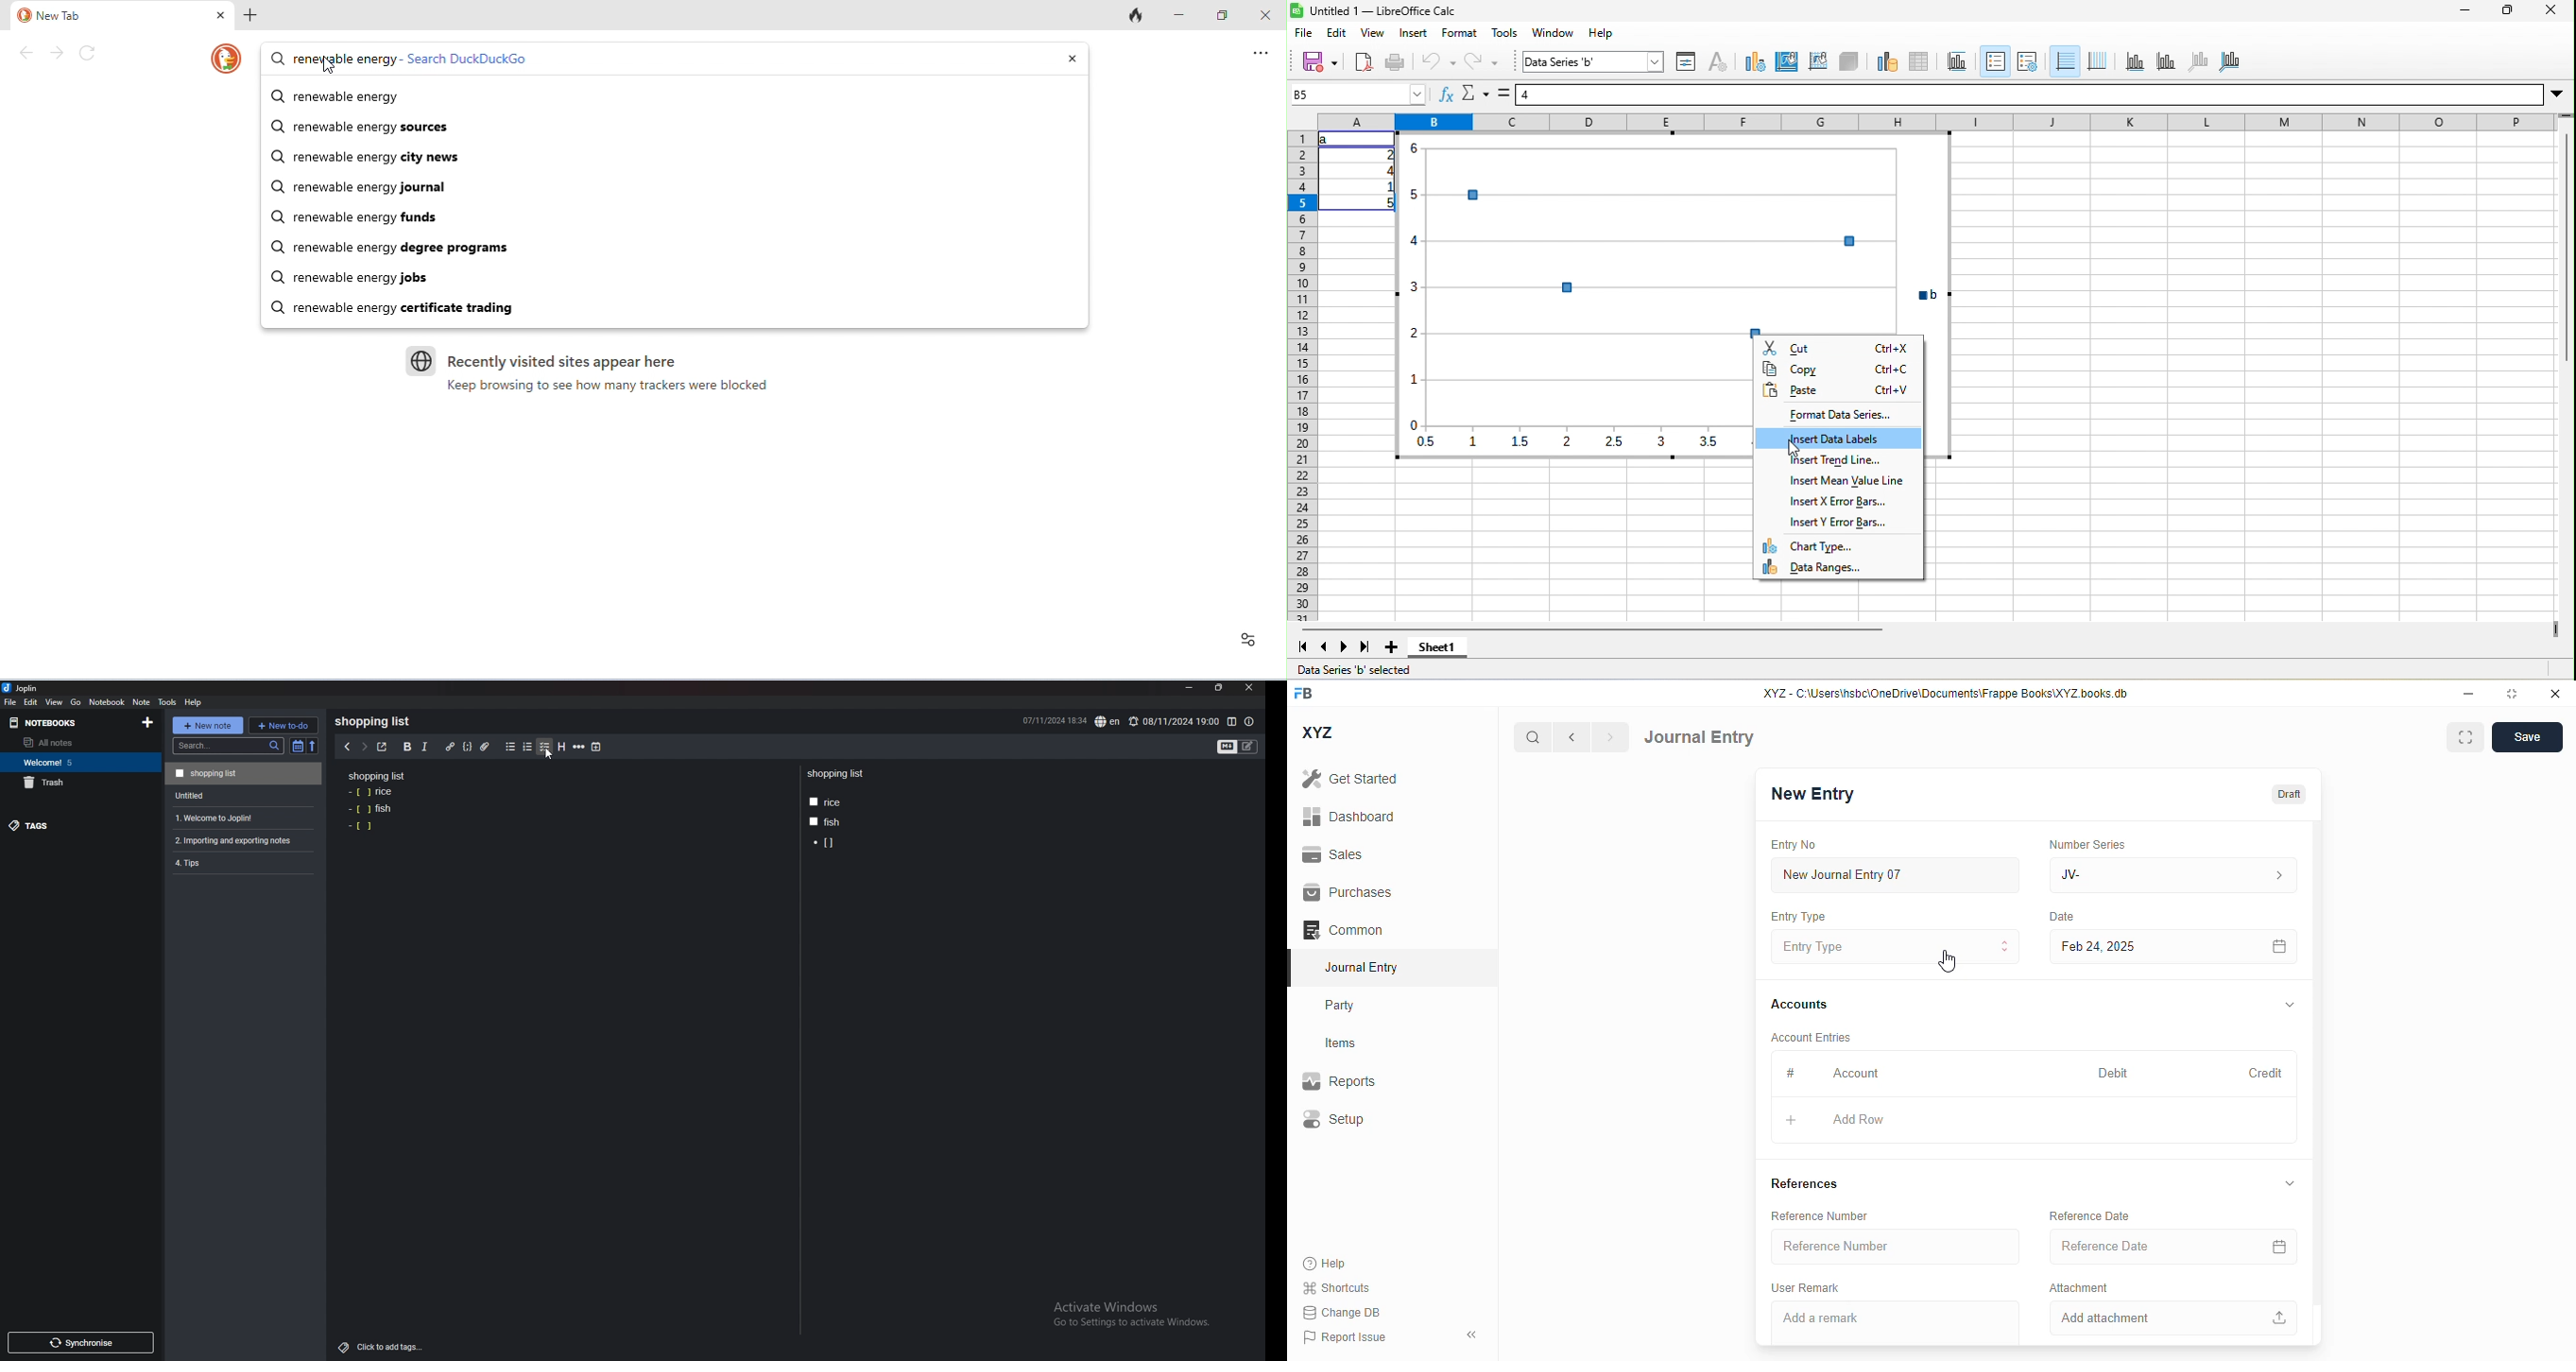 The height and width of the screenshot is (1372, 2576). What do you see at coordinates (2114, 1073) in the screenshot?
I see `debit` at bounding box center [2114, 1073].